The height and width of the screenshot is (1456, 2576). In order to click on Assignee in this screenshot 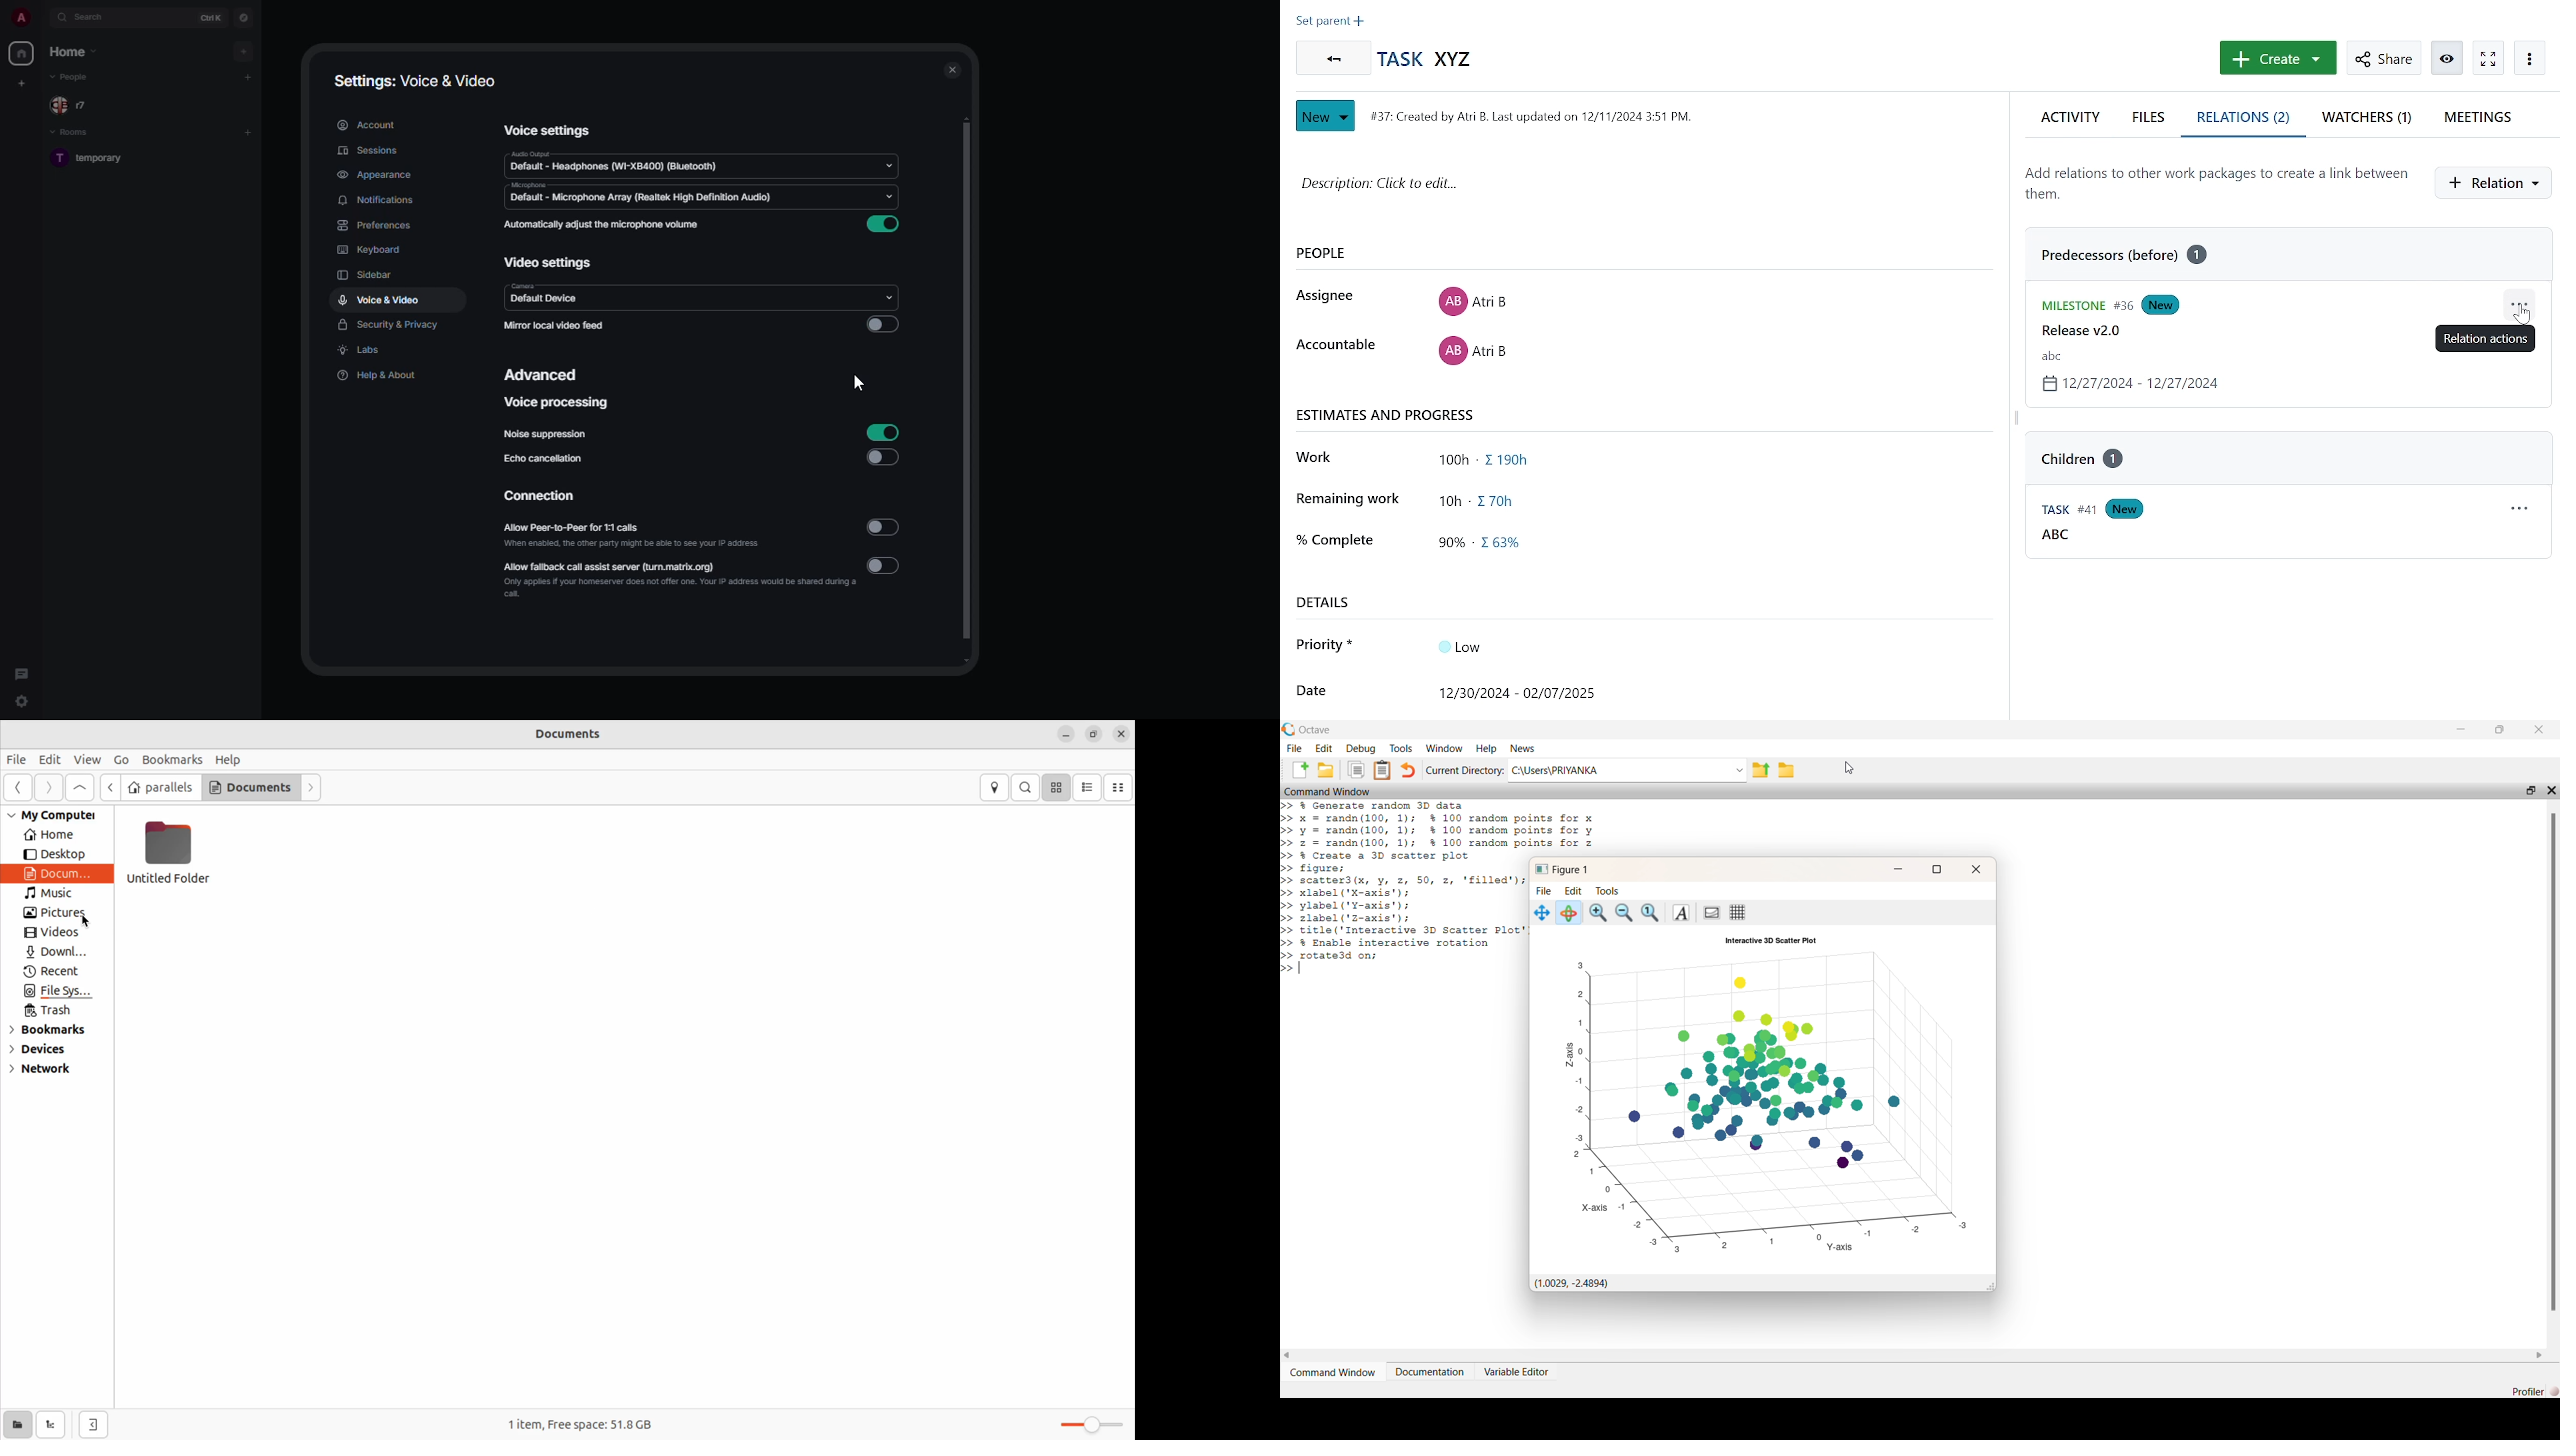, I will do `click(1472, 299)`.